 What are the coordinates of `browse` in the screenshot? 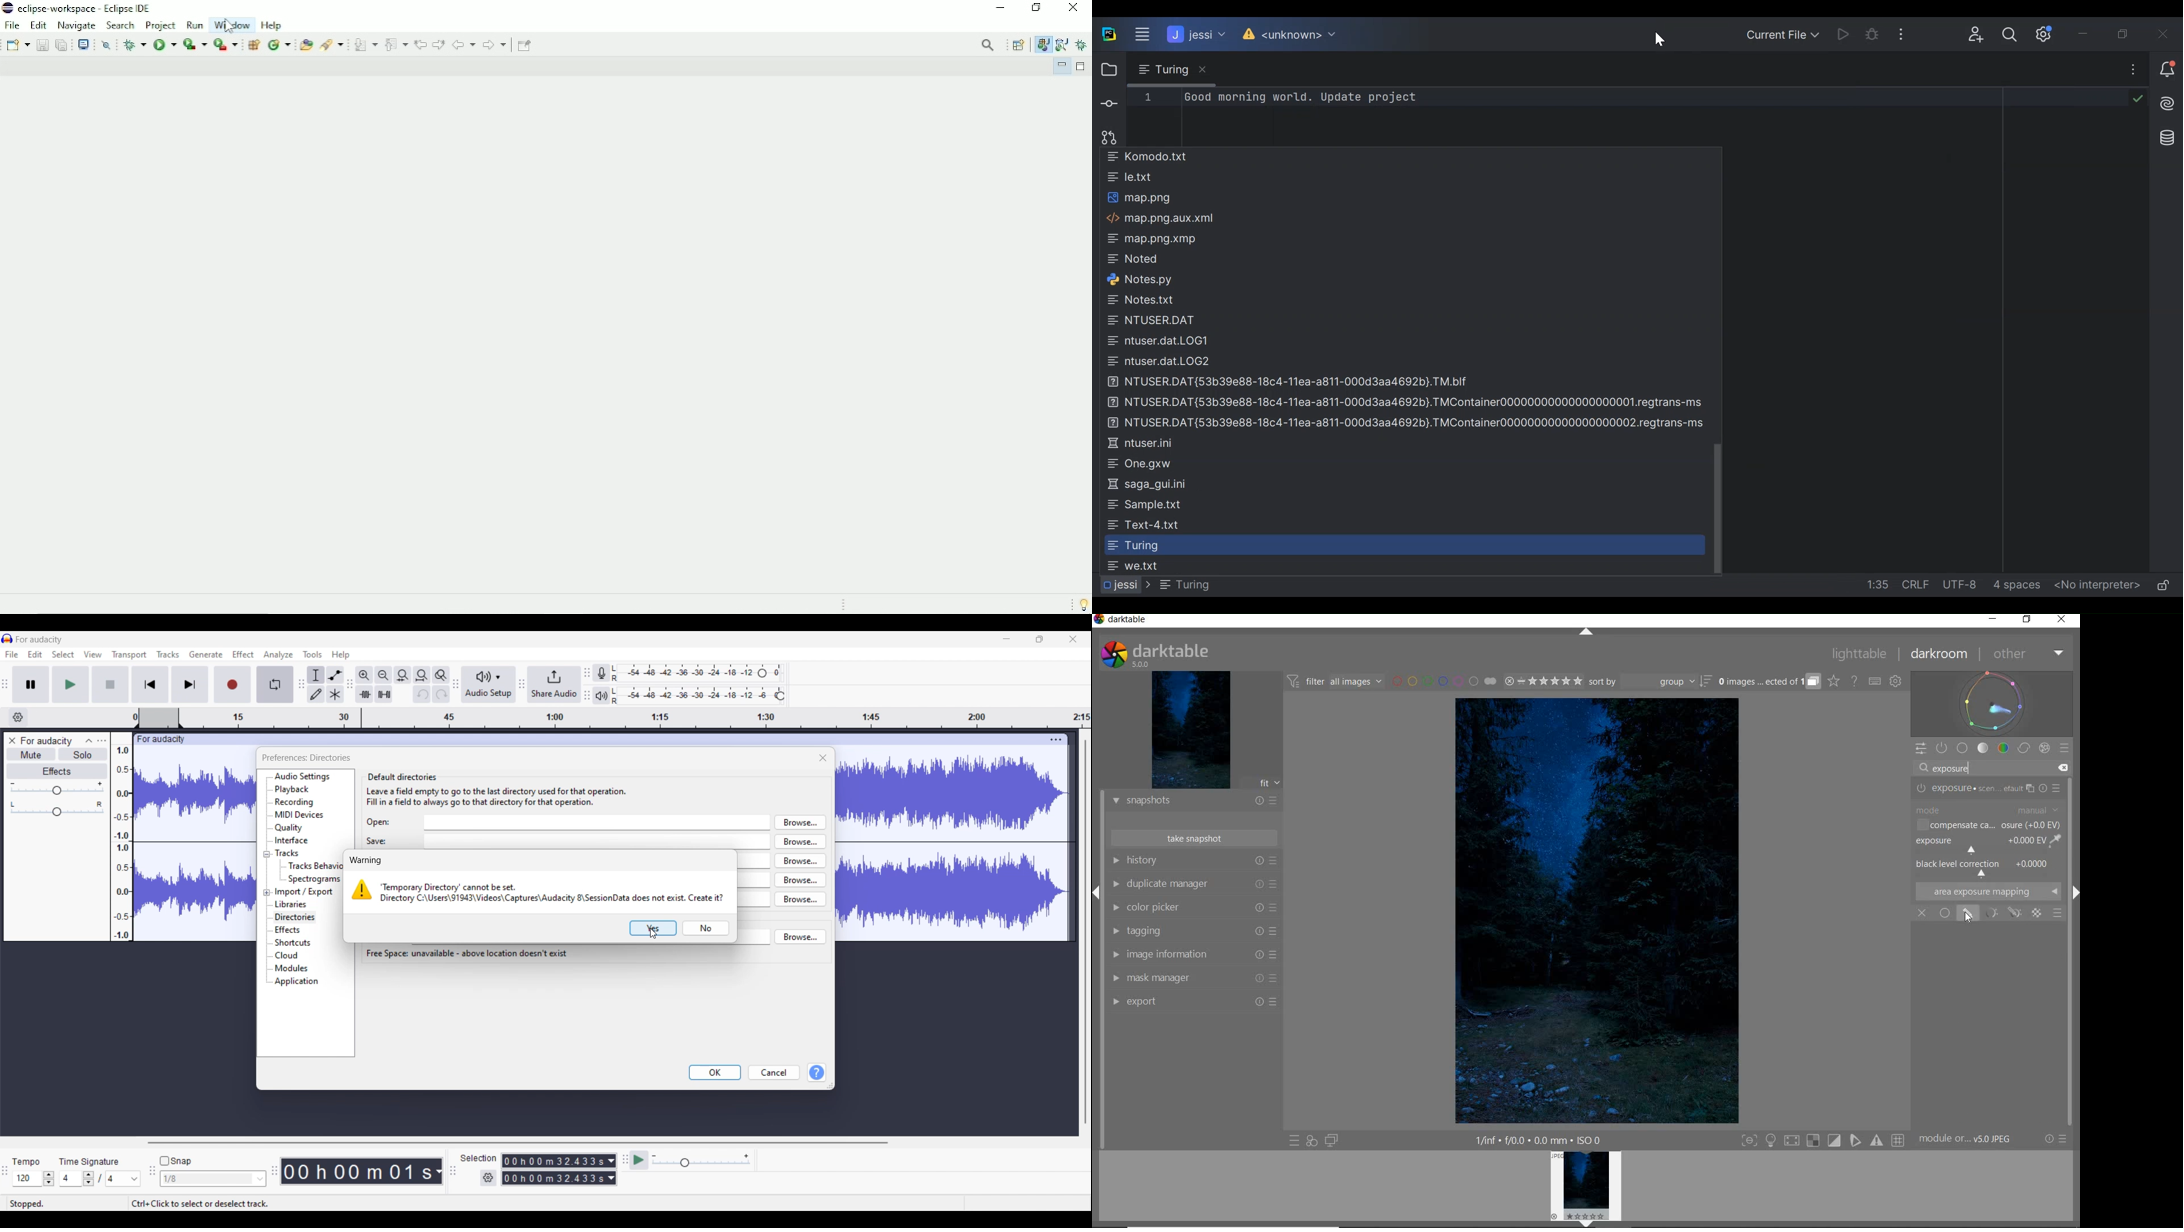 It's located at (800, 841).